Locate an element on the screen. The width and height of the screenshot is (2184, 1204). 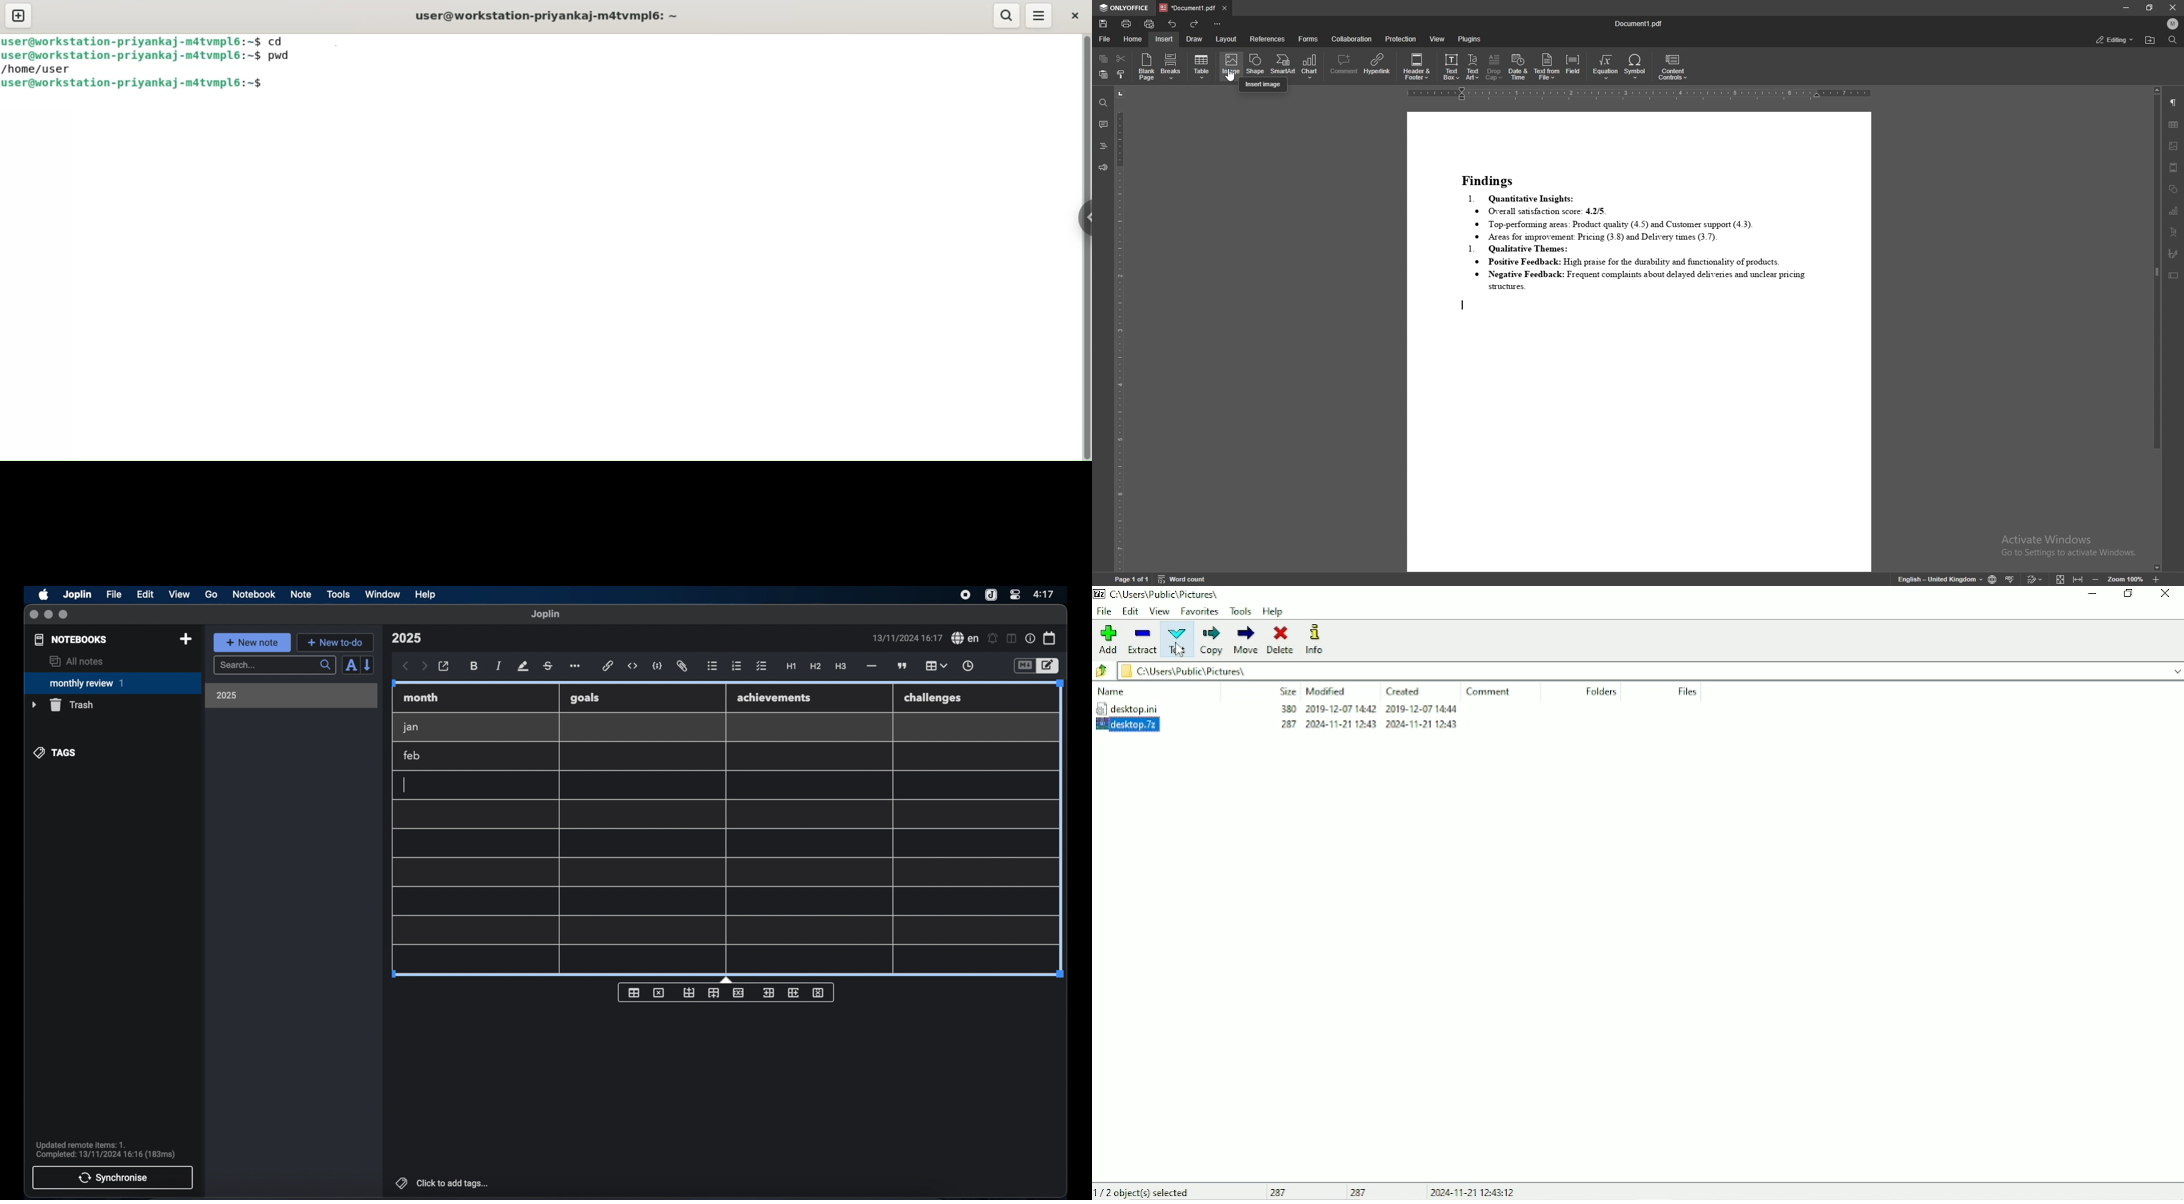
tab is located at coordinates (1186, 7).